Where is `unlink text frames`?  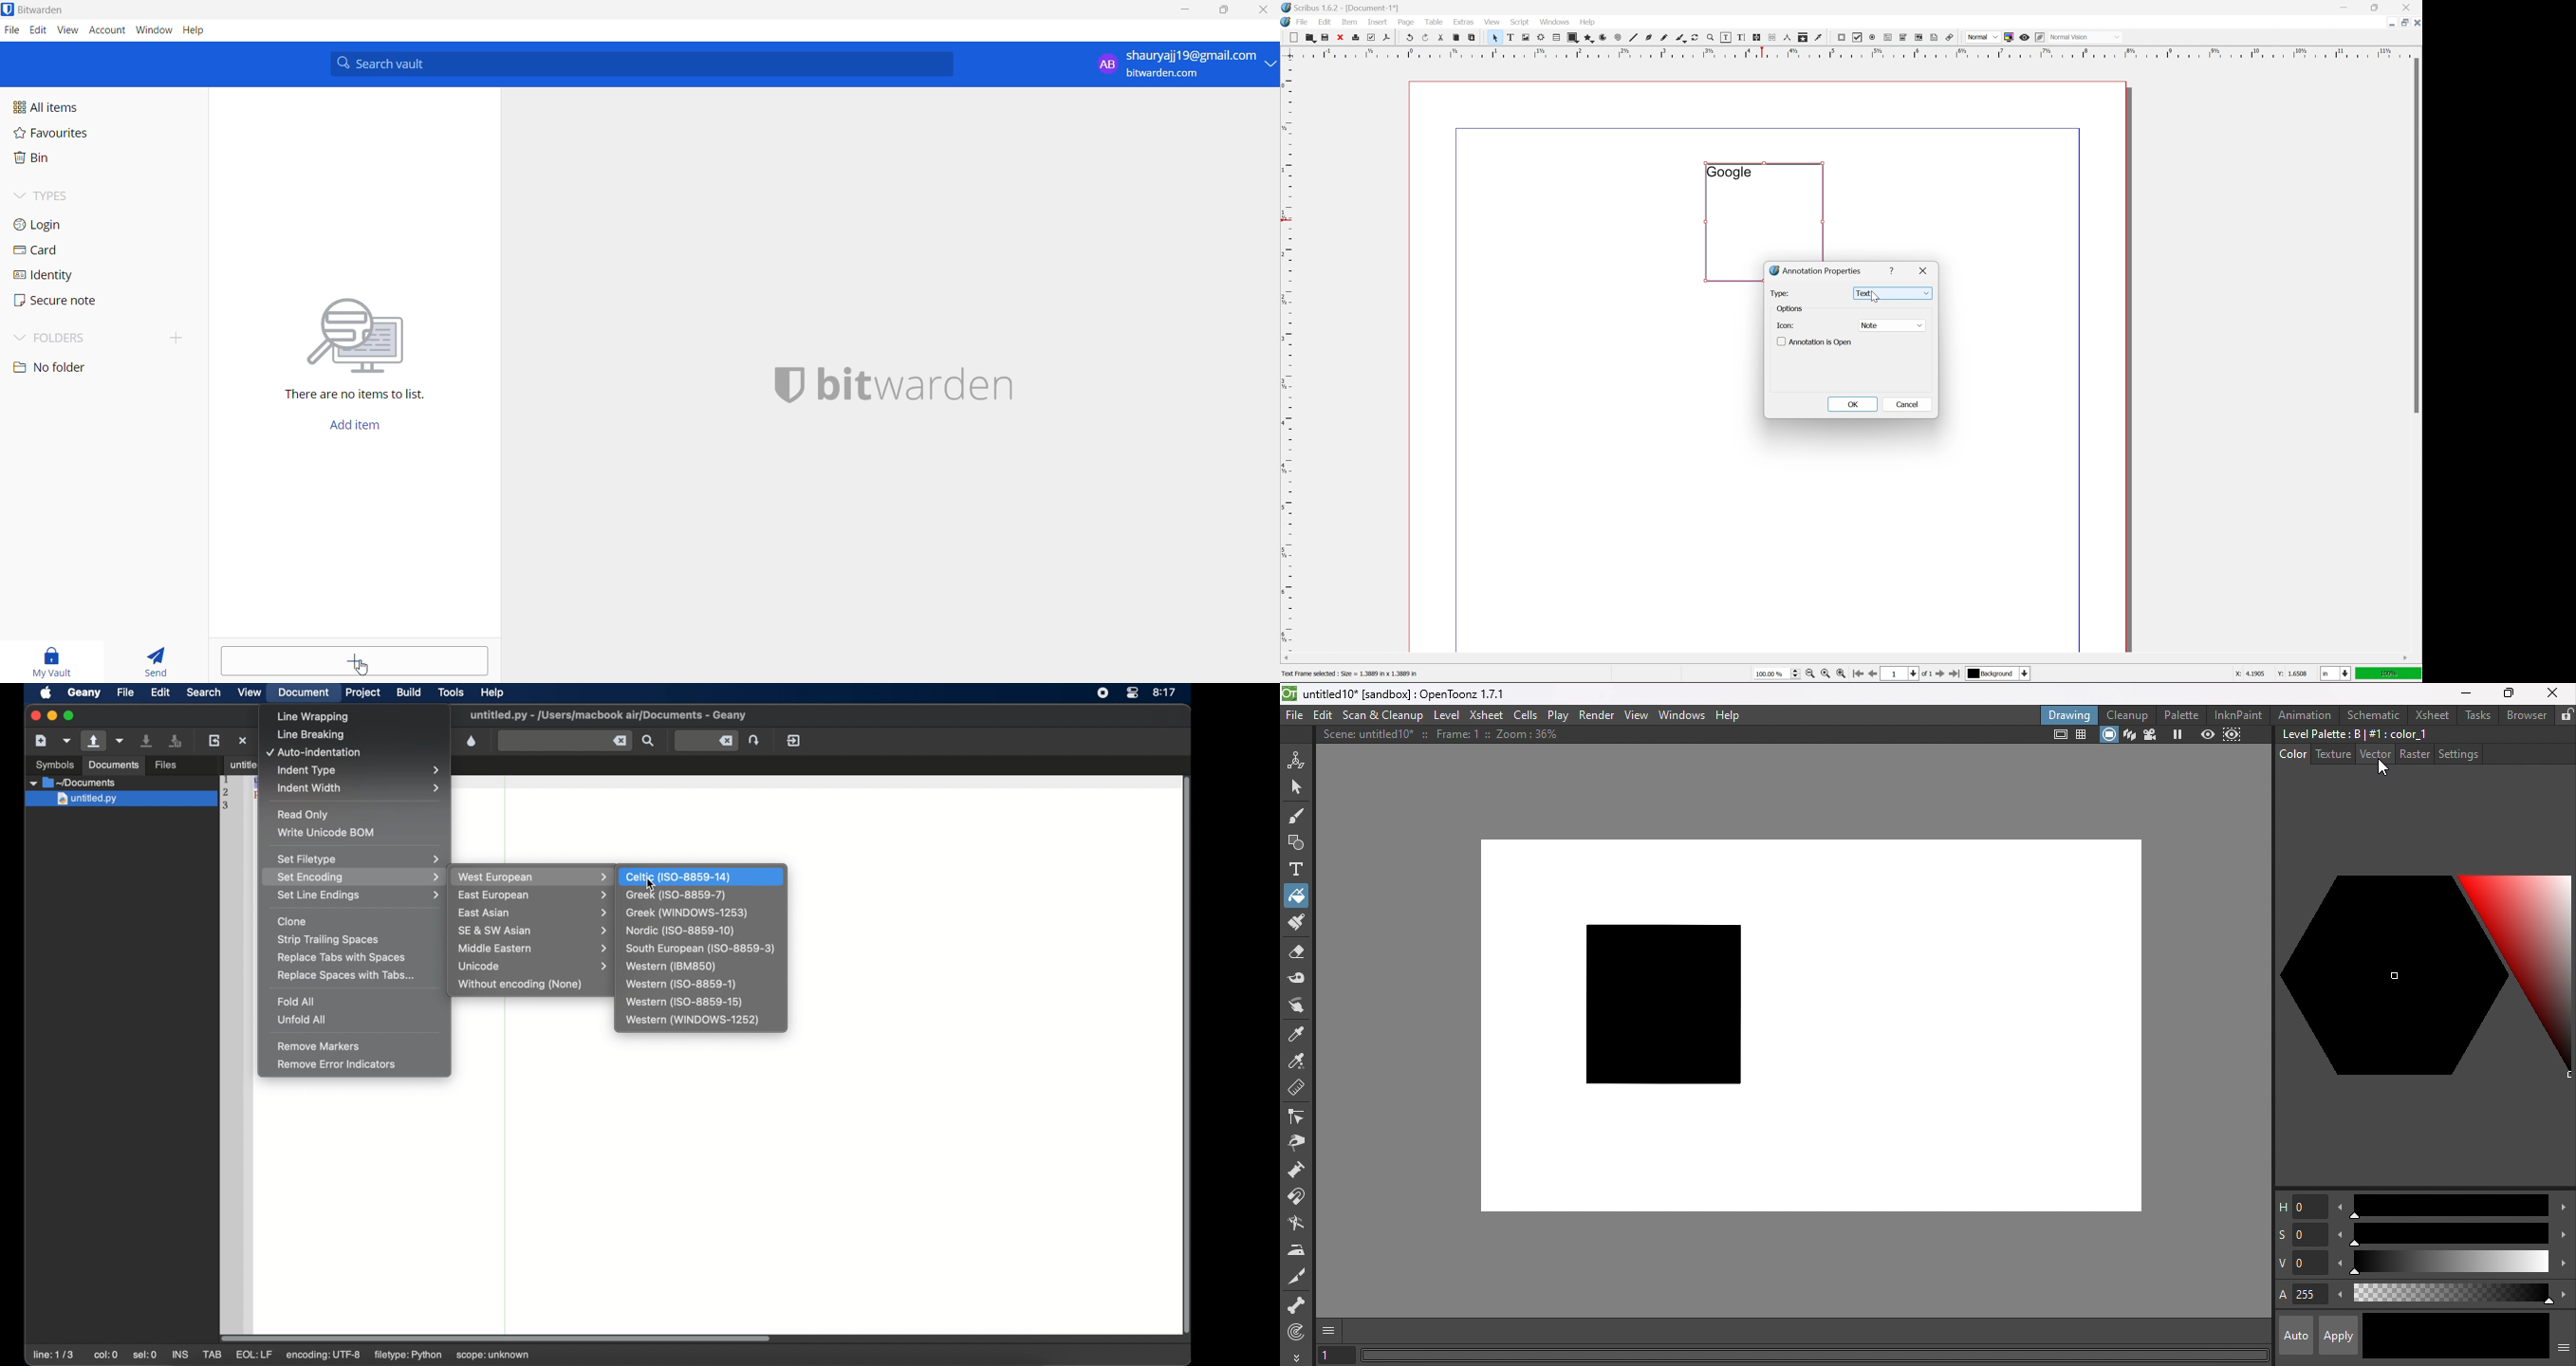
unlink text frames is located at coordinates (1771, 37).